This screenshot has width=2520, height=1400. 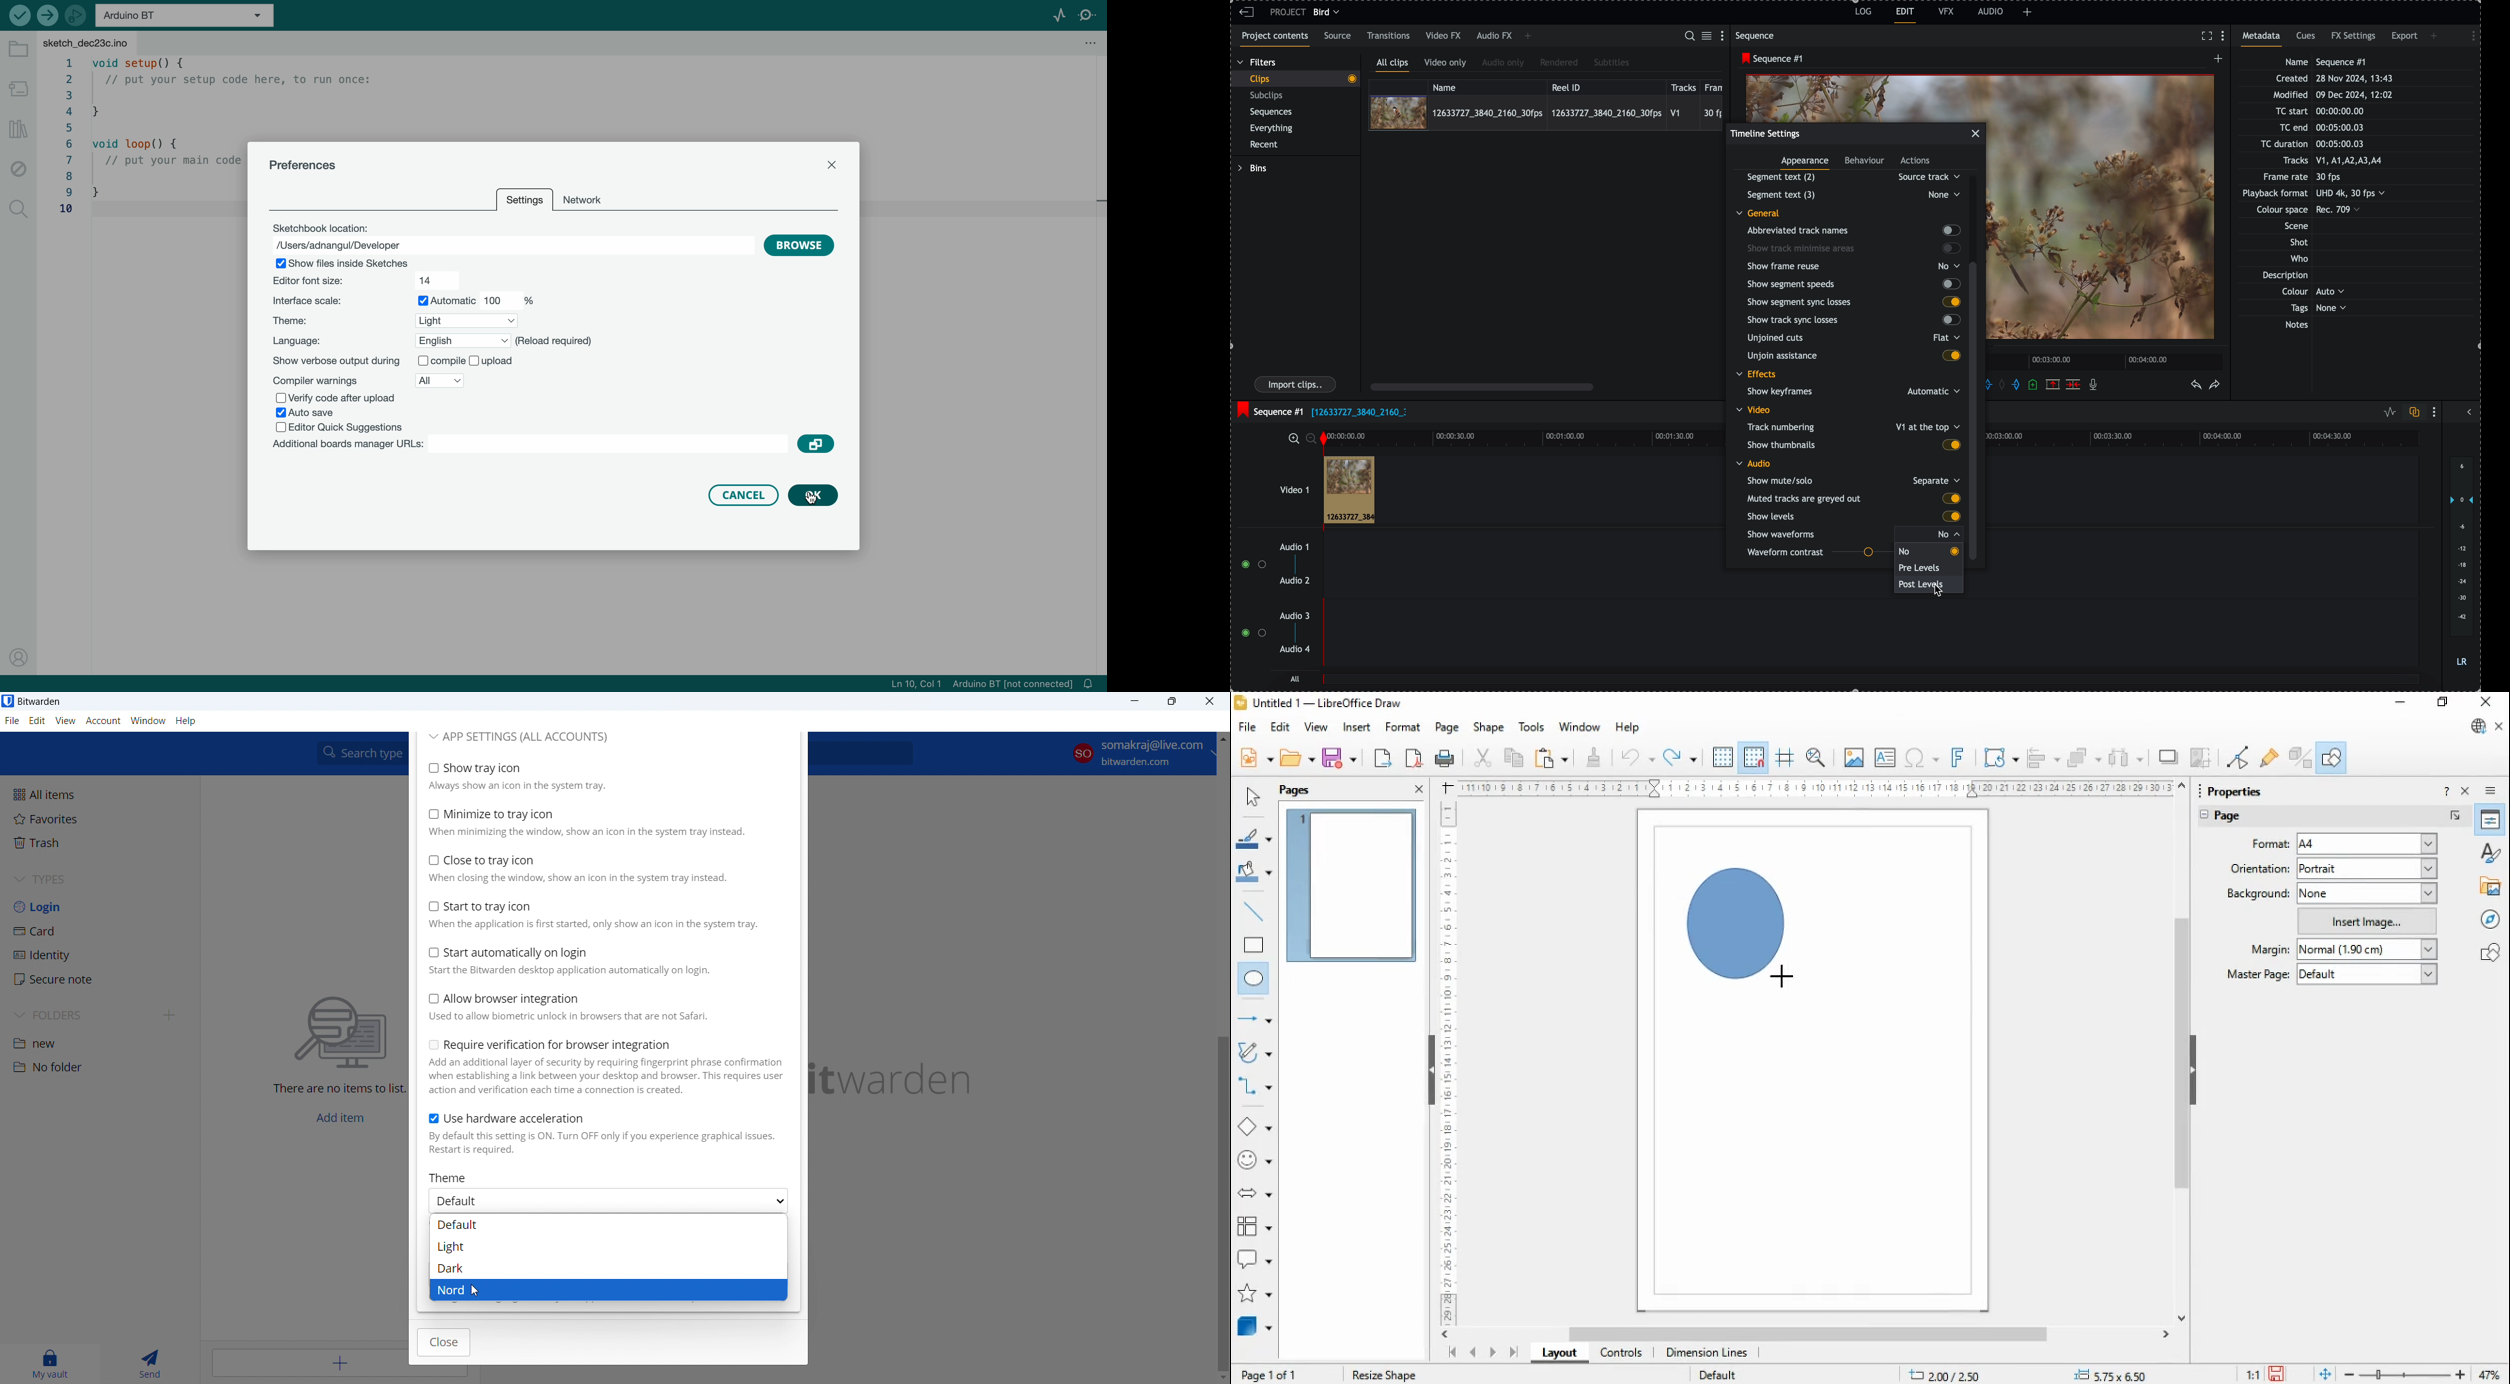 What do you see at coordinates (1172, 702) in the screenshot?
I see `maximize` at bounding box center [1172, 702].